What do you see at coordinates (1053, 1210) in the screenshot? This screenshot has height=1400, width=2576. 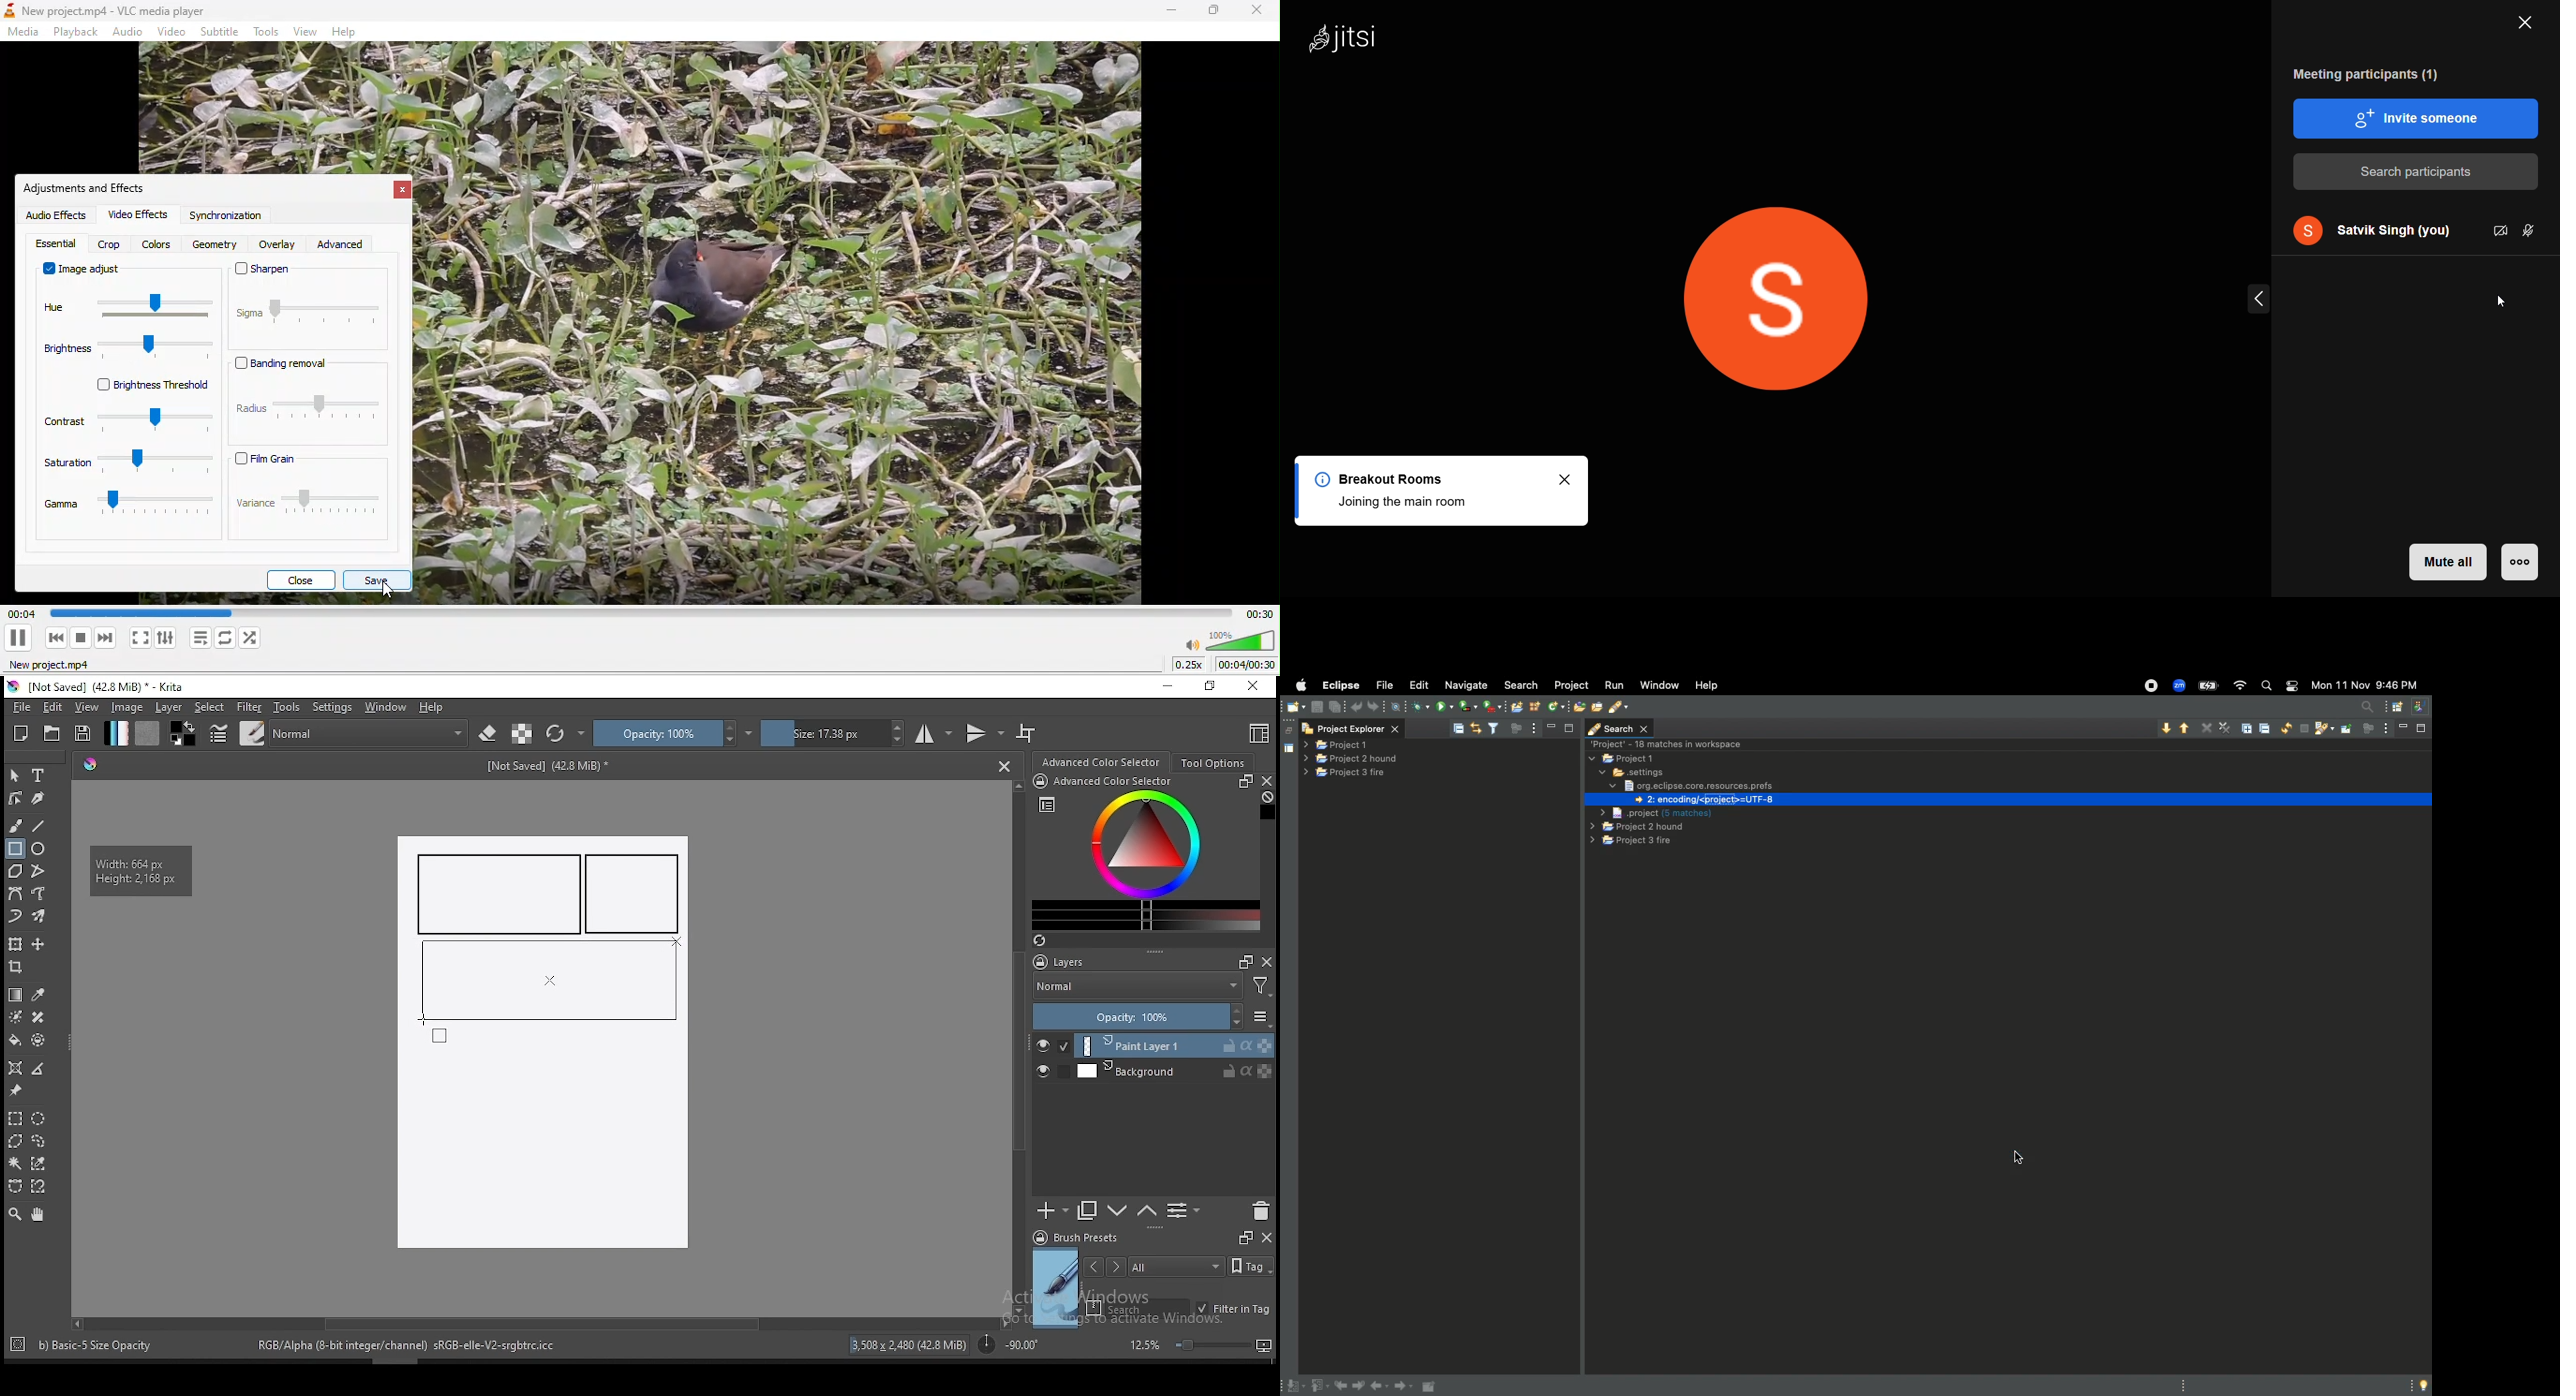 I see `new layer` at bounding box center [1053, 1210].